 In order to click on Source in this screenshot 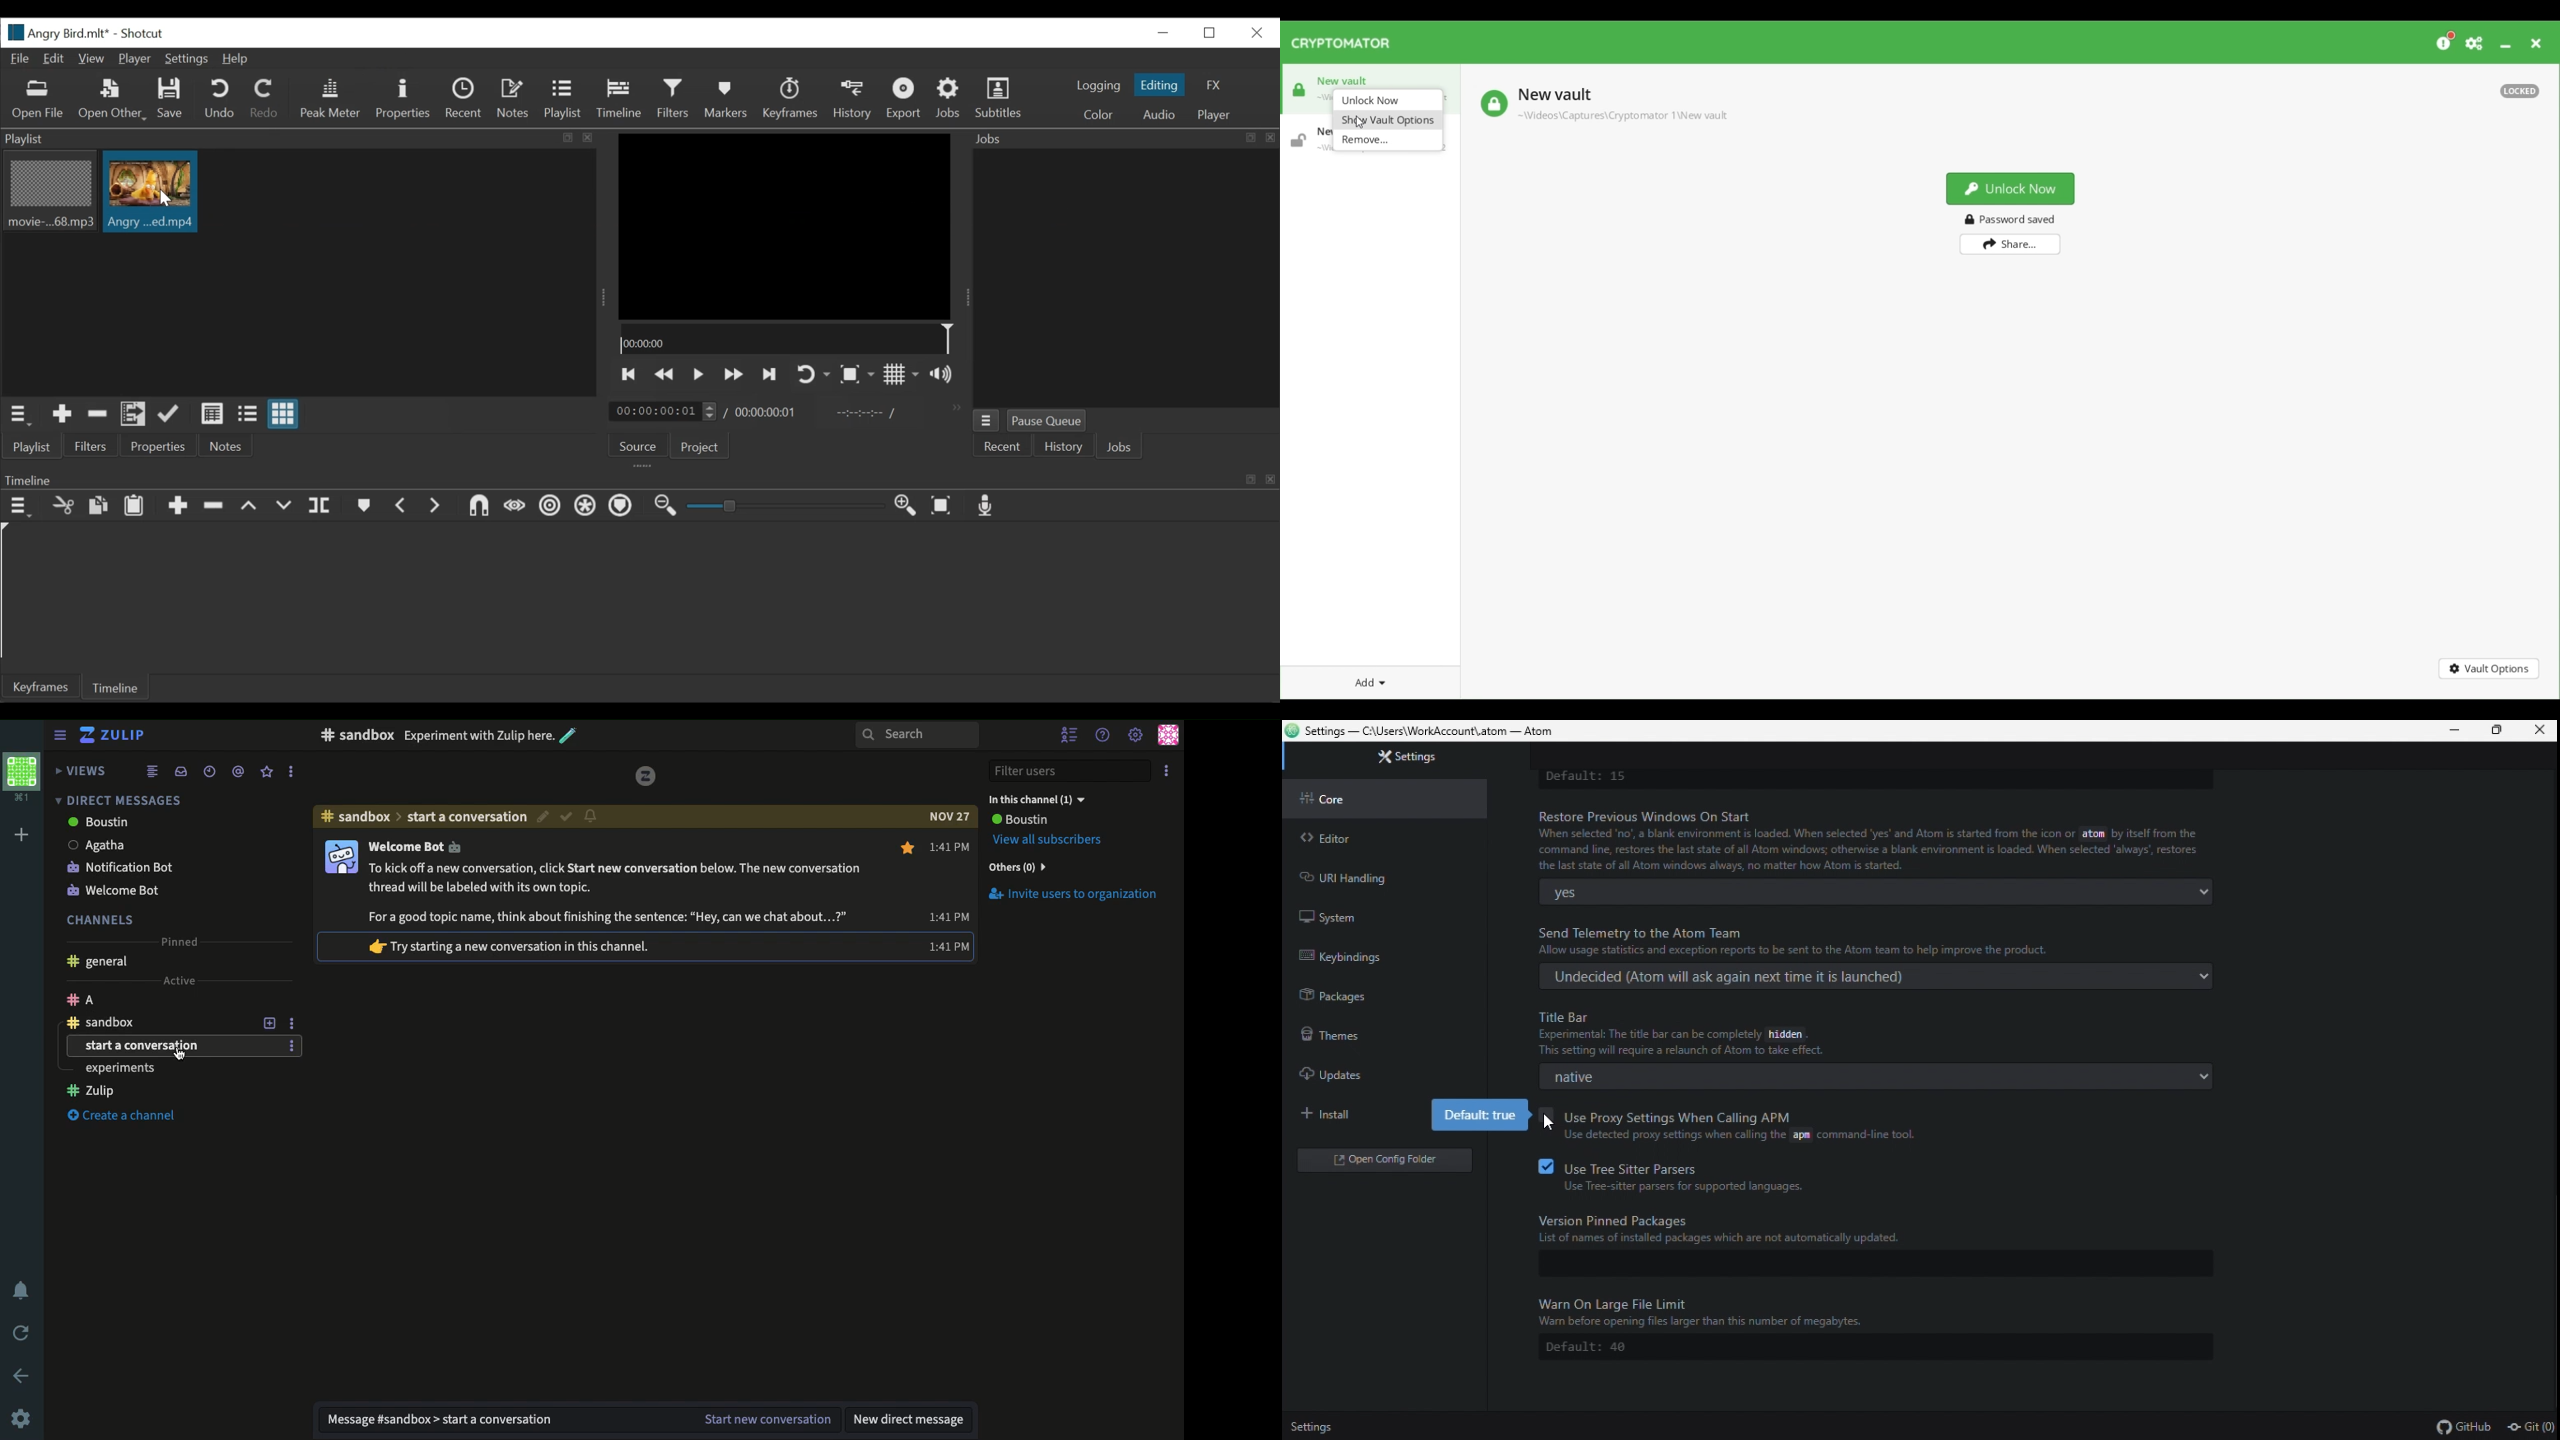, I will do `click(639, 444)`.